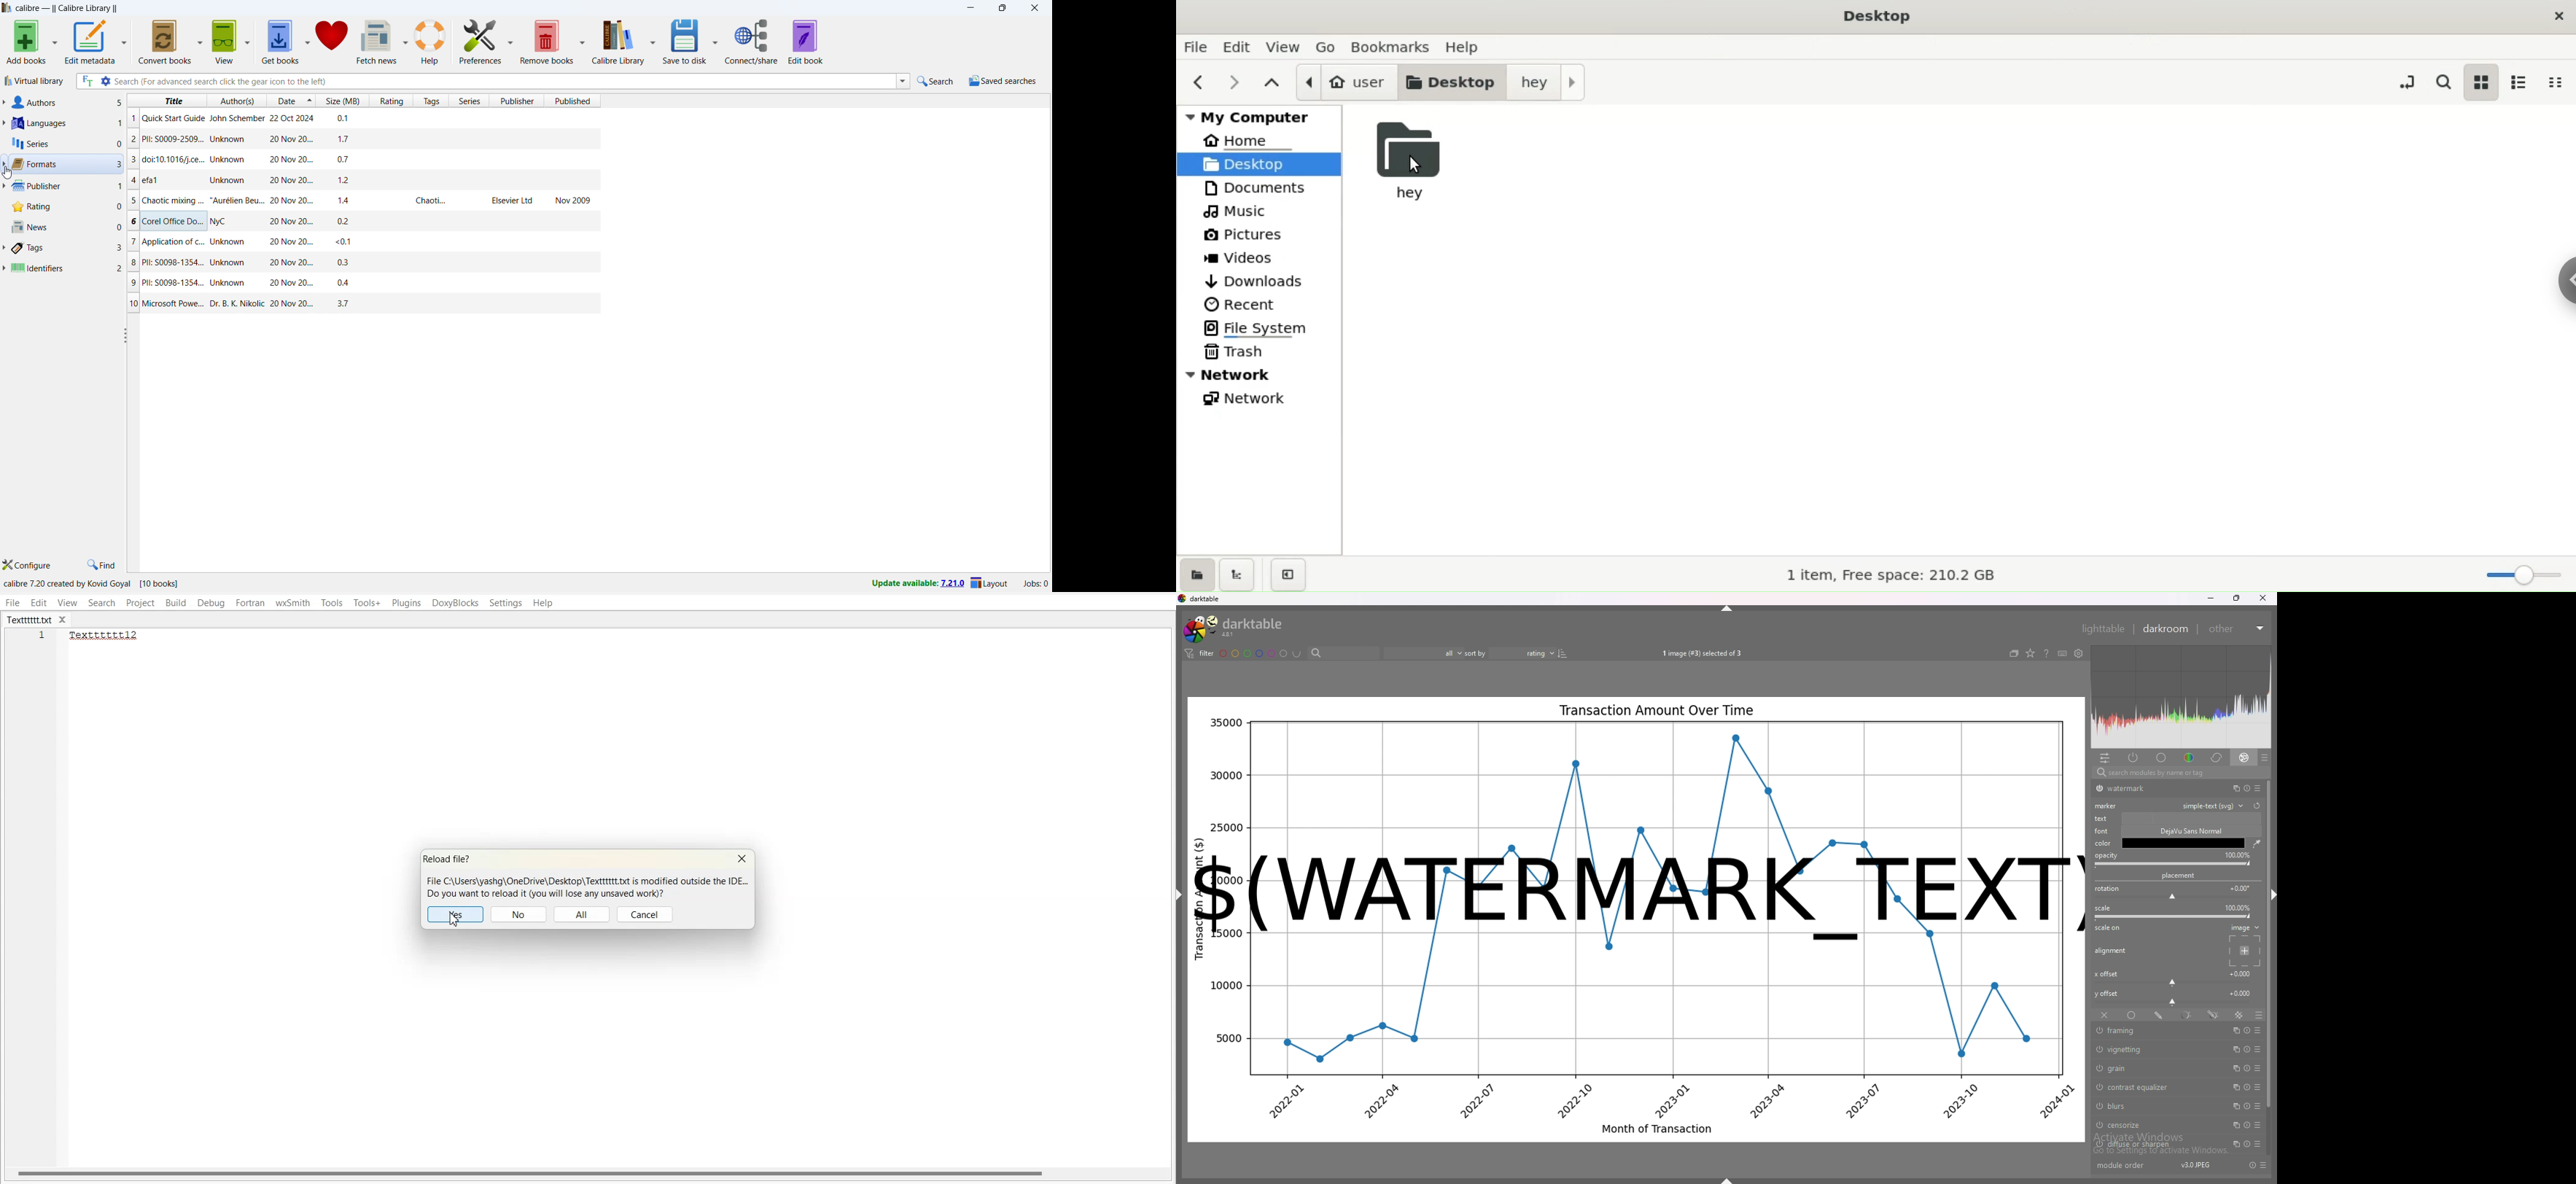 Image resolution: width=2576 pixels, height=1204 pixels. What do you see at coordinates (742, 859) in the screenshot?
I see `Close` at bounding box center [742, 859].